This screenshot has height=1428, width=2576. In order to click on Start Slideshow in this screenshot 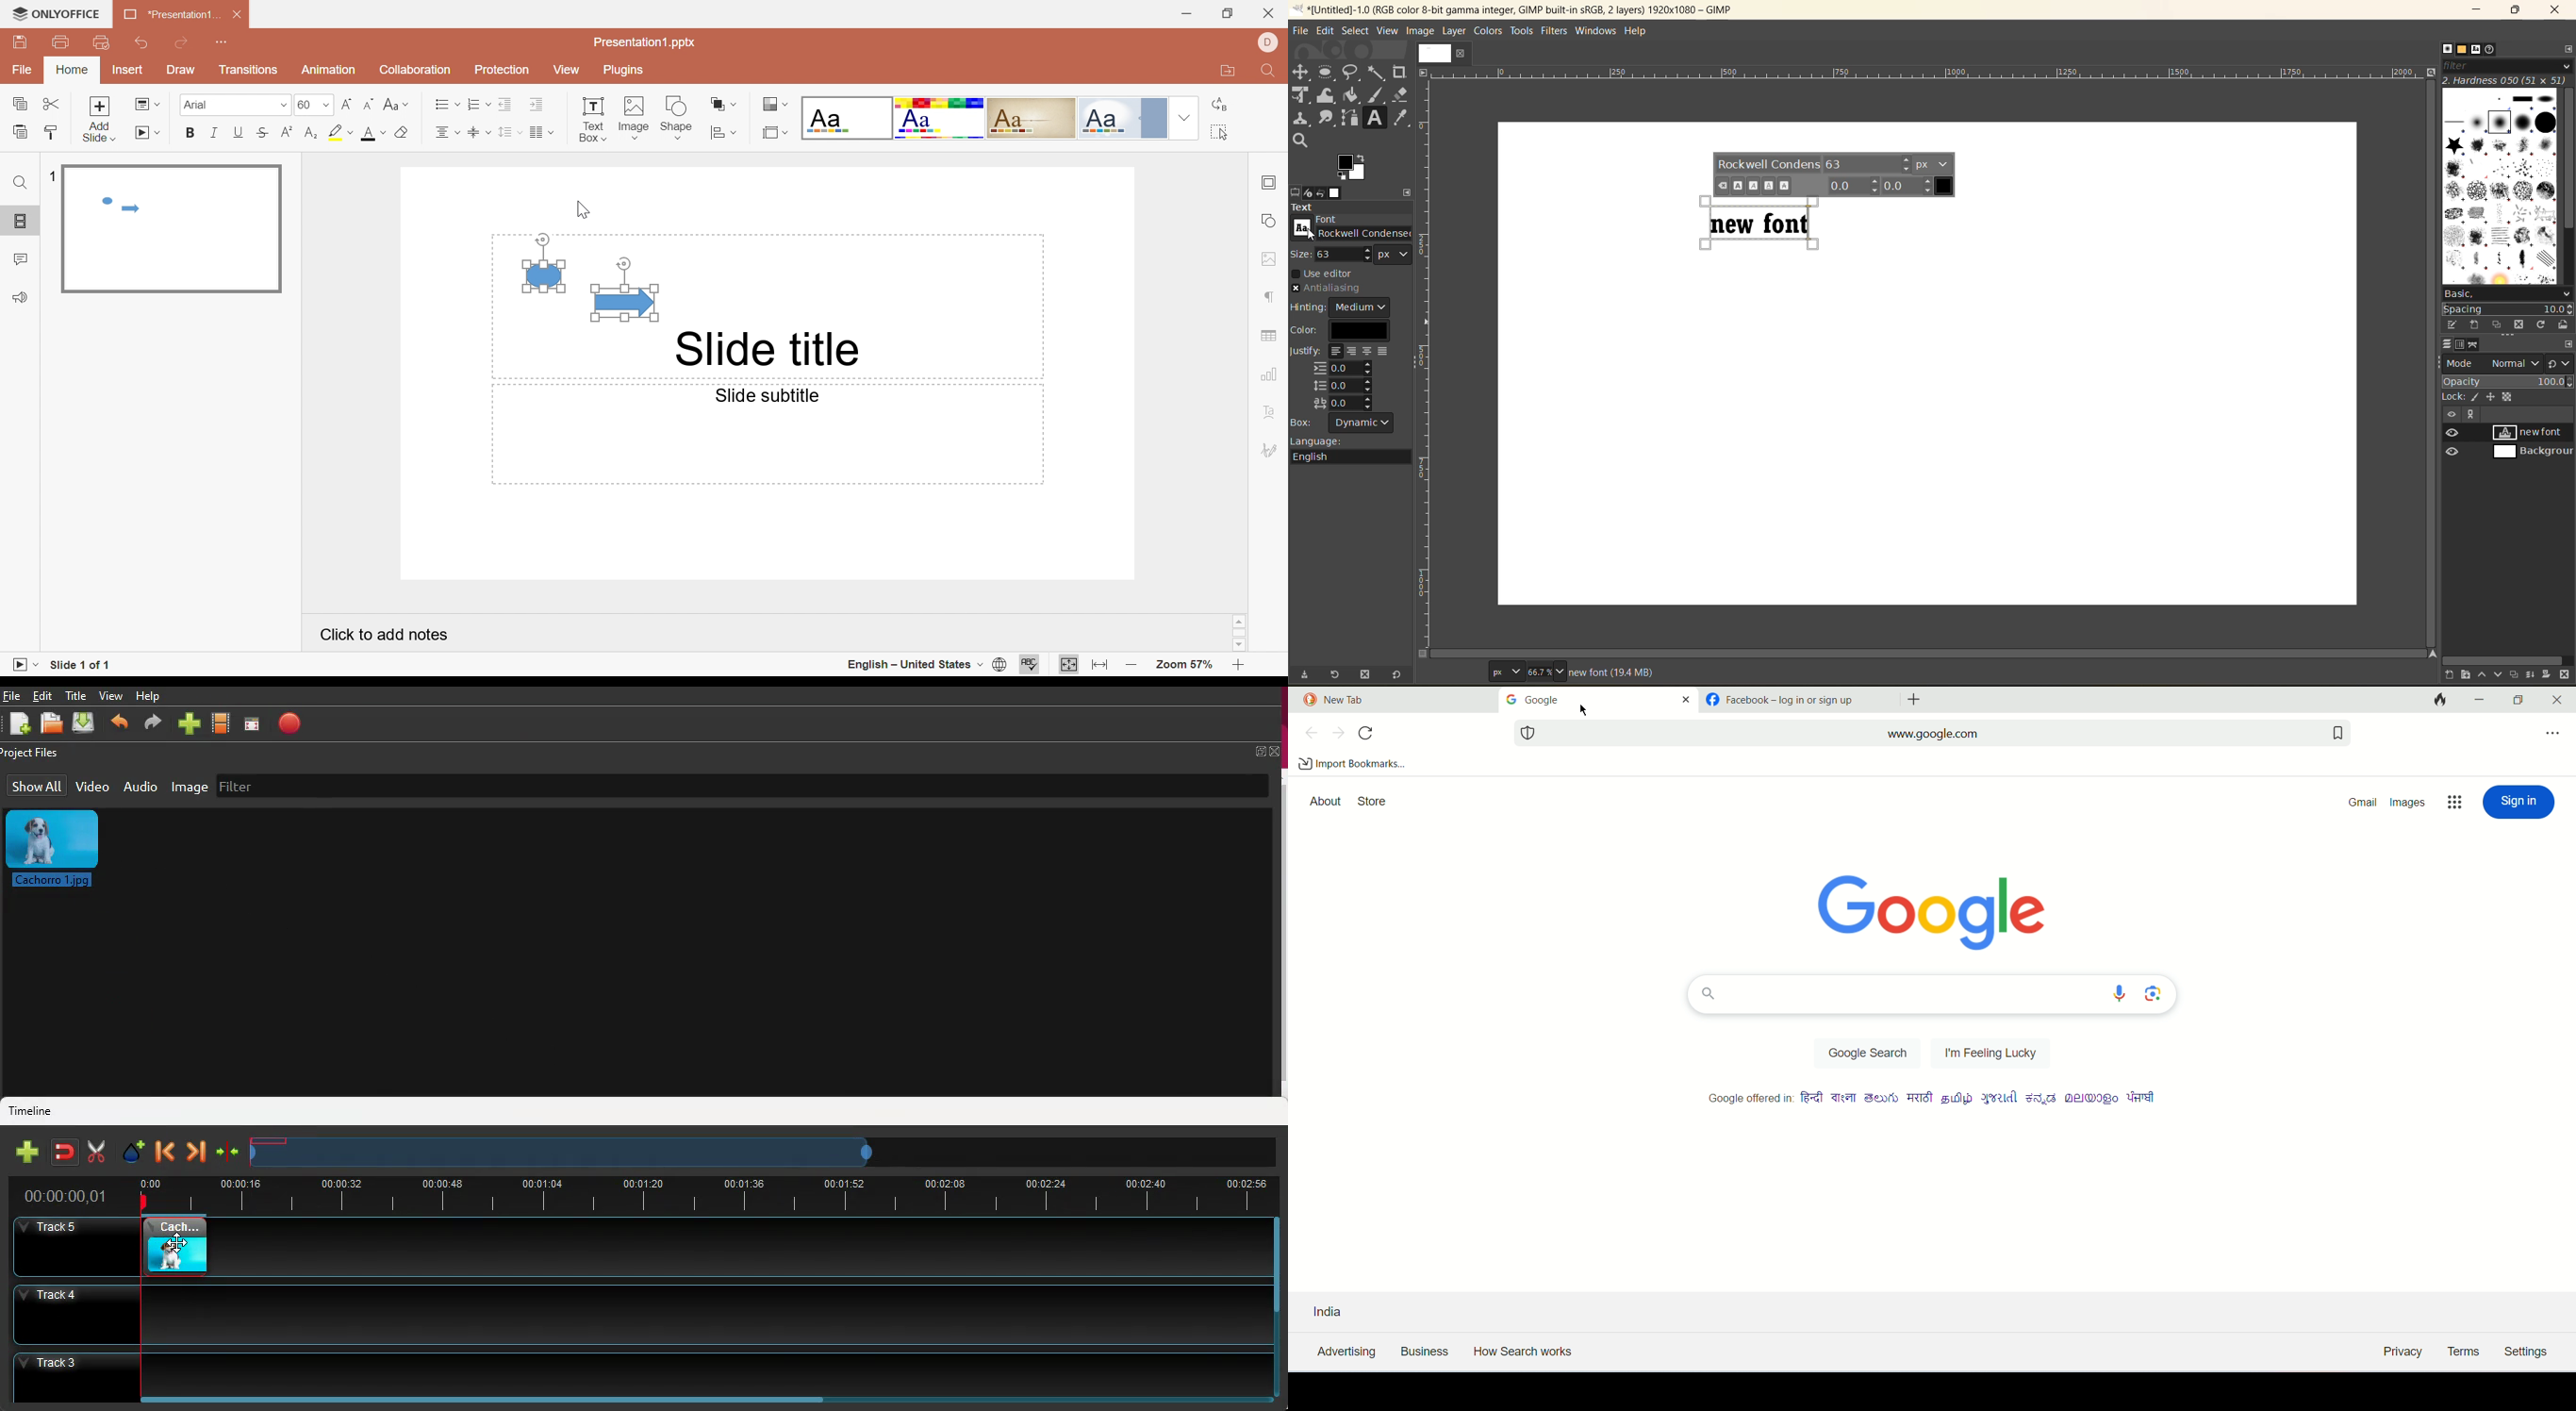, I will do `click(19, 665)`.